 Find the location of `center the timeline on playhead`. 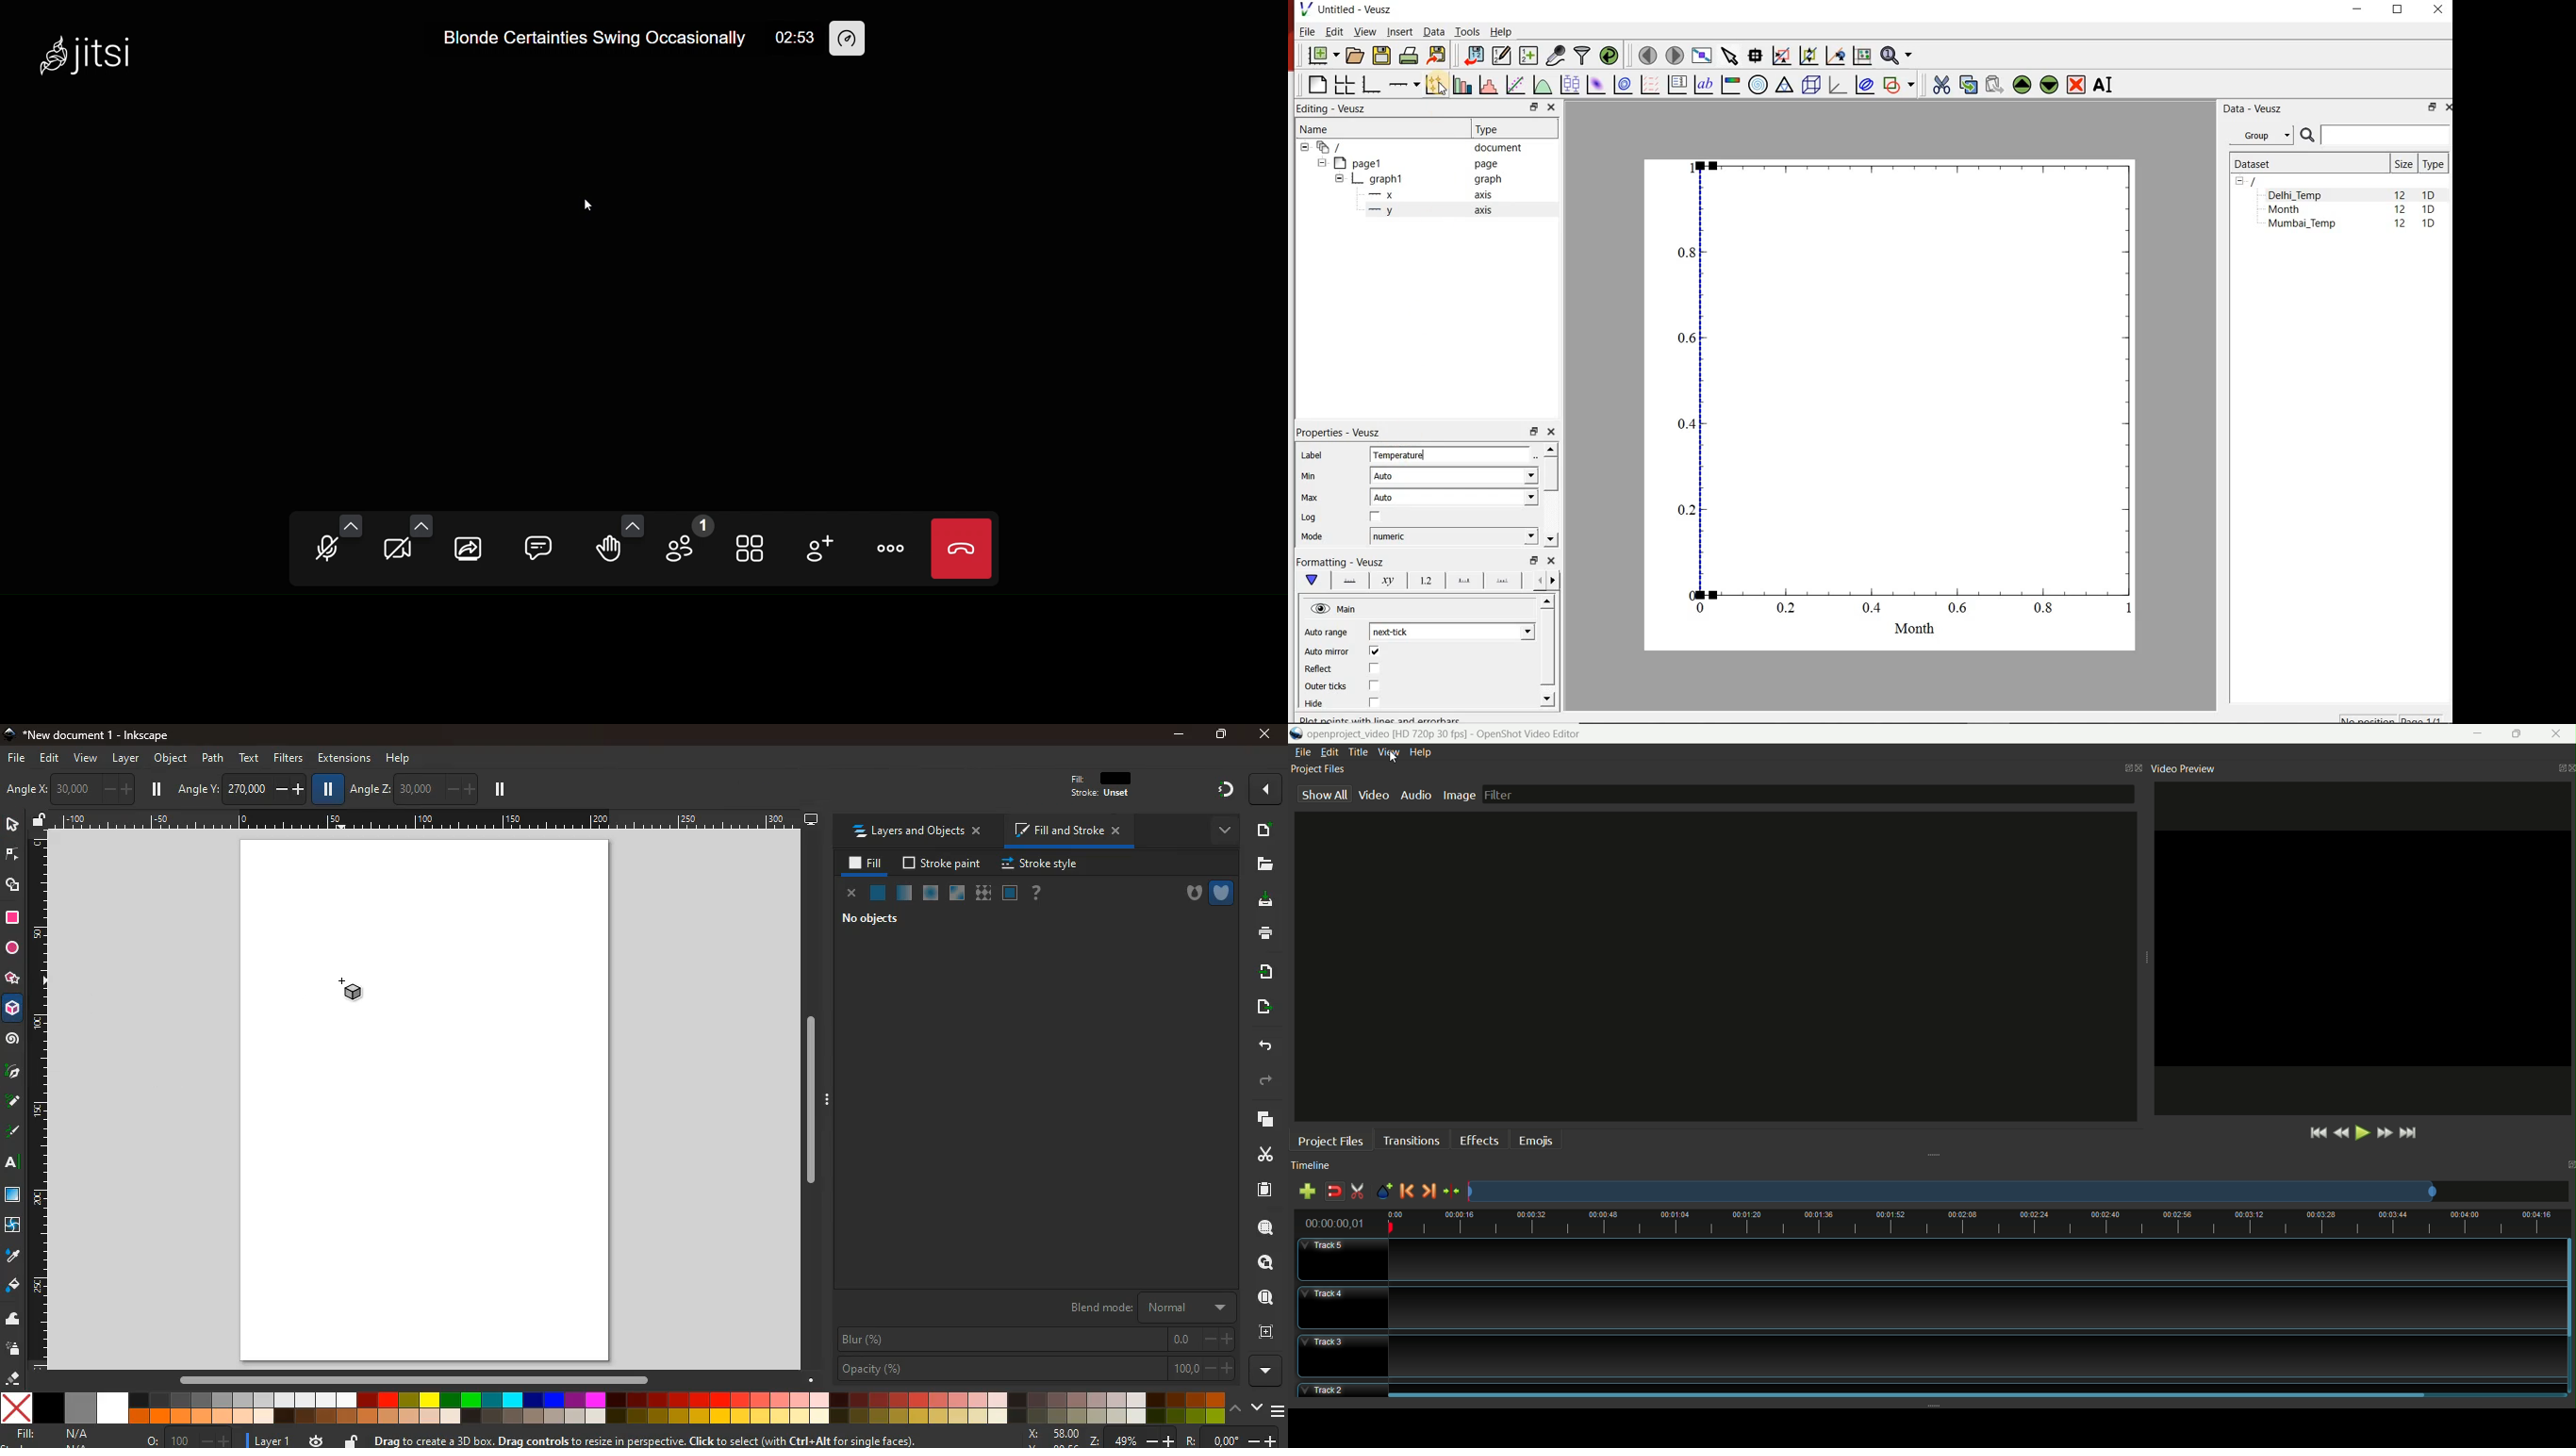

center the timeline on playhead is located at coordinates (1453, 1192).